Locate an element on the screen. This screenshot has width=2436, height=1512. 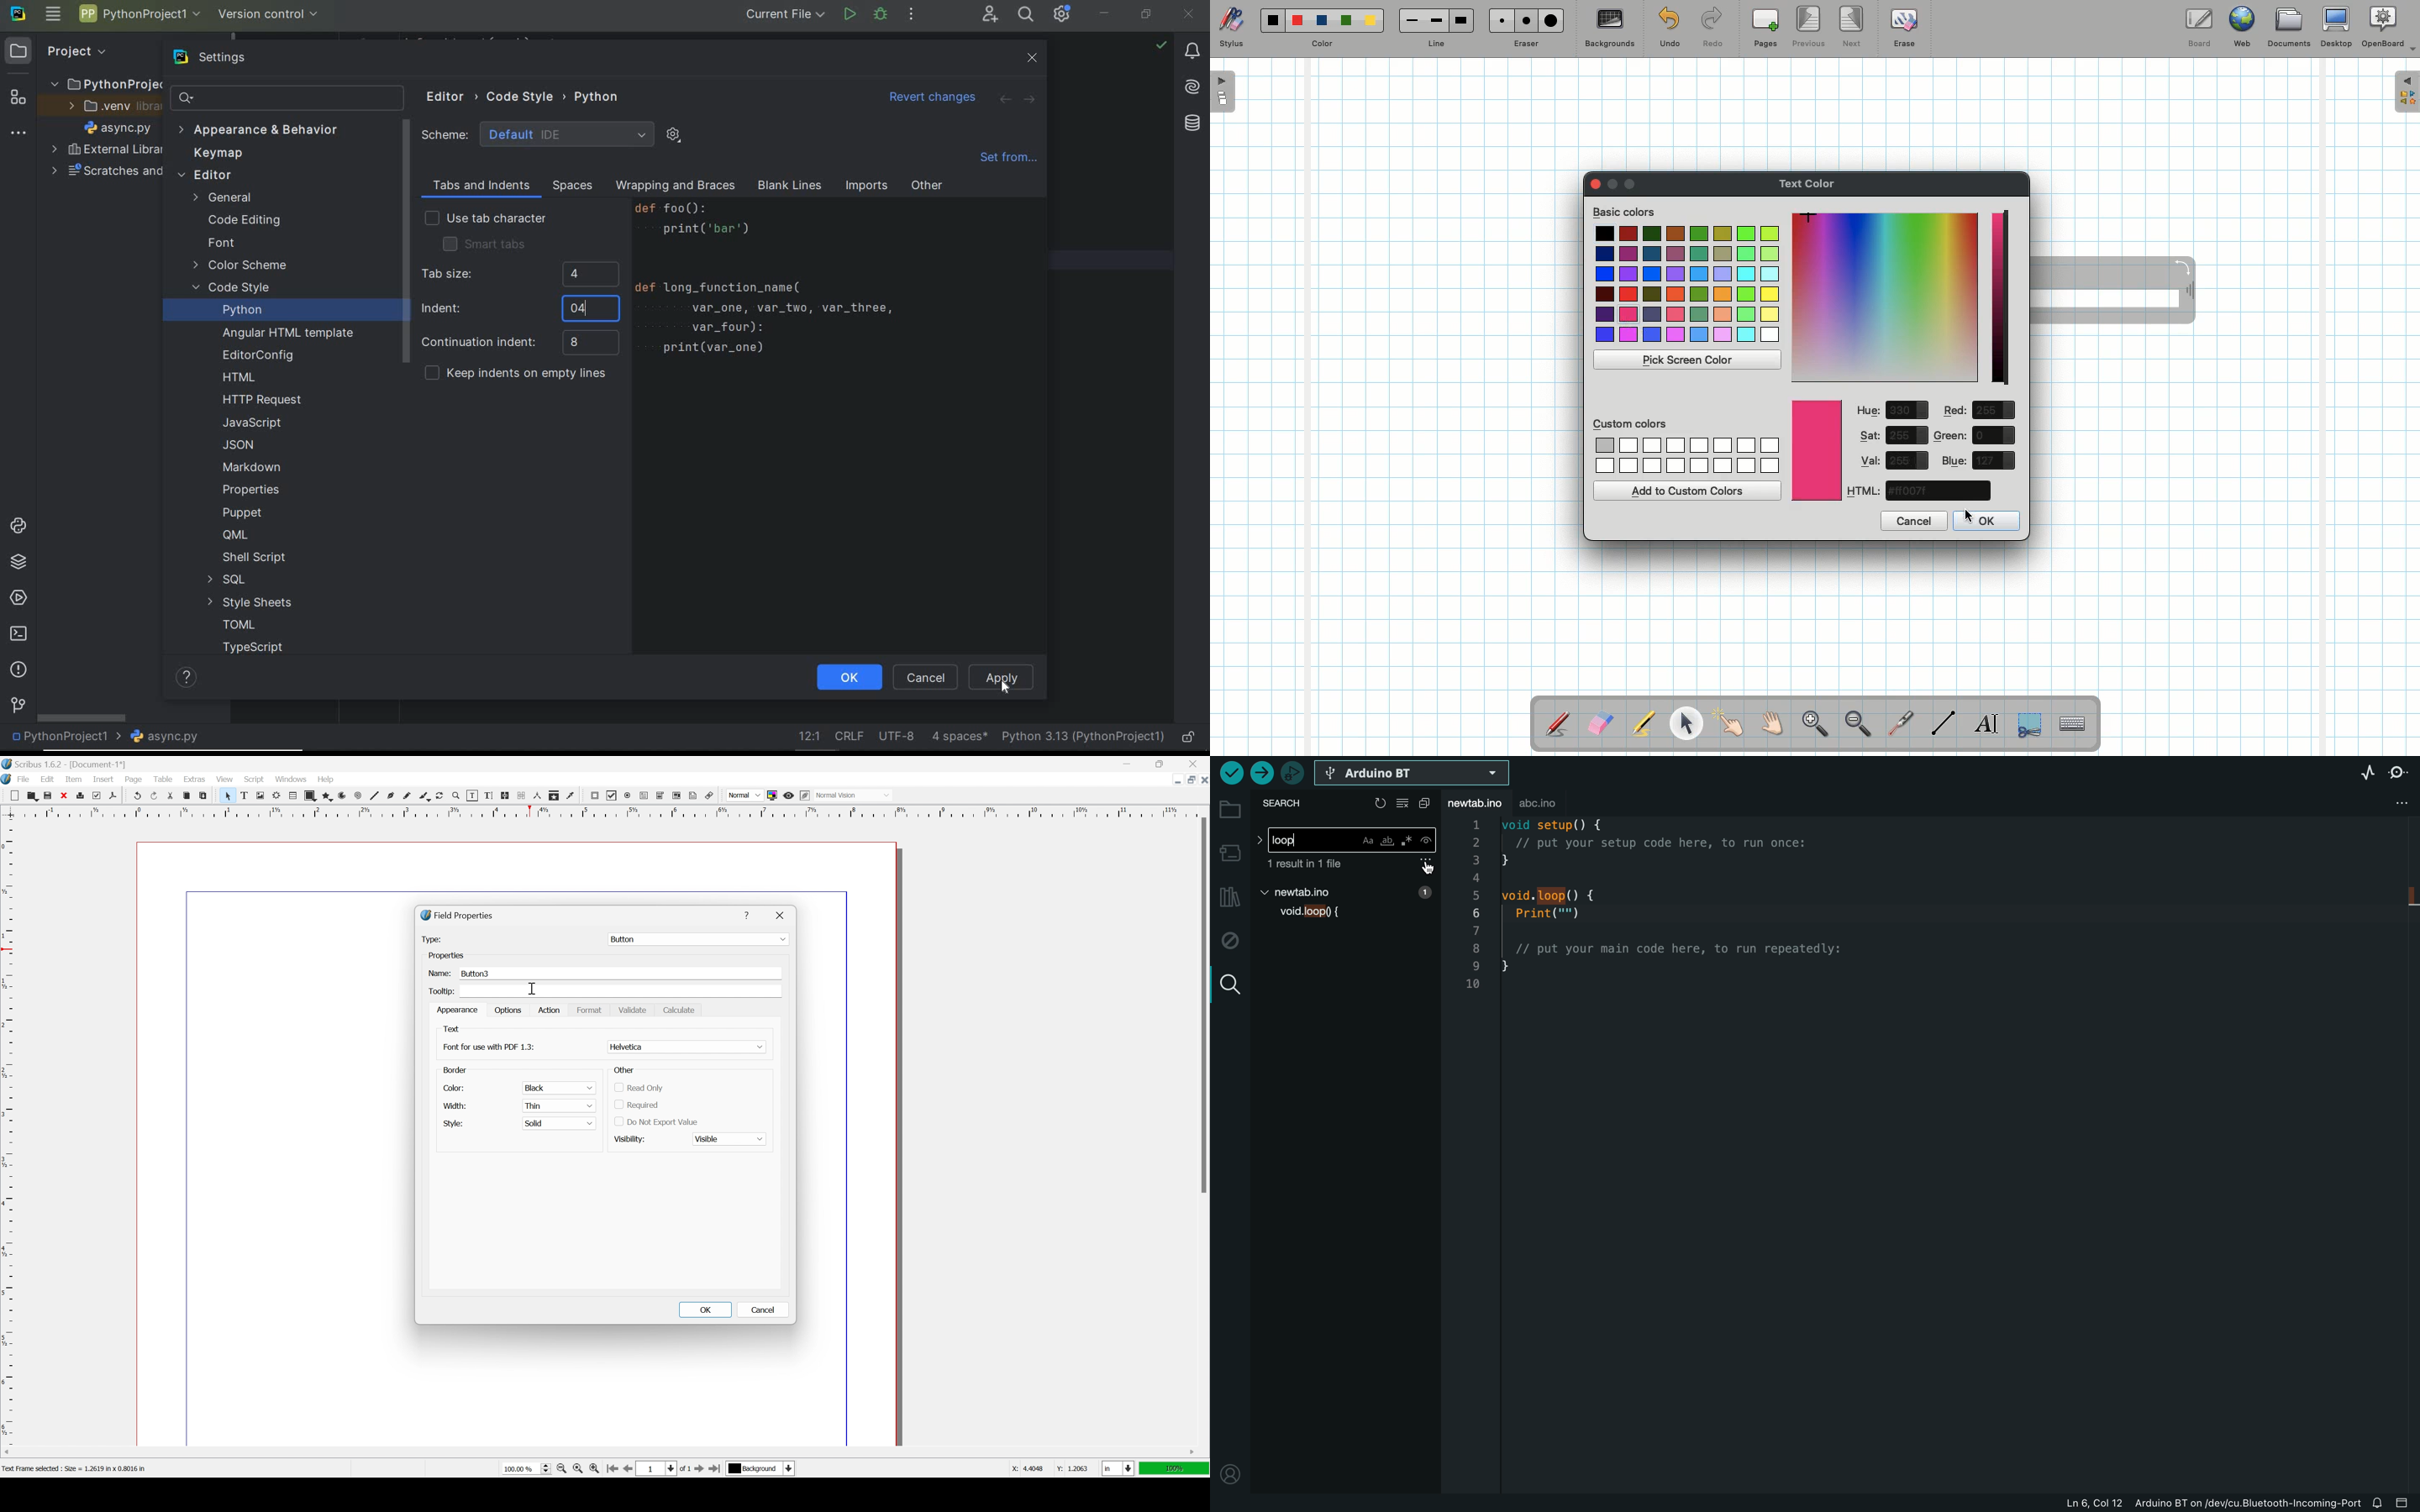
scroll bar is located at coordinates (1200, 1005).